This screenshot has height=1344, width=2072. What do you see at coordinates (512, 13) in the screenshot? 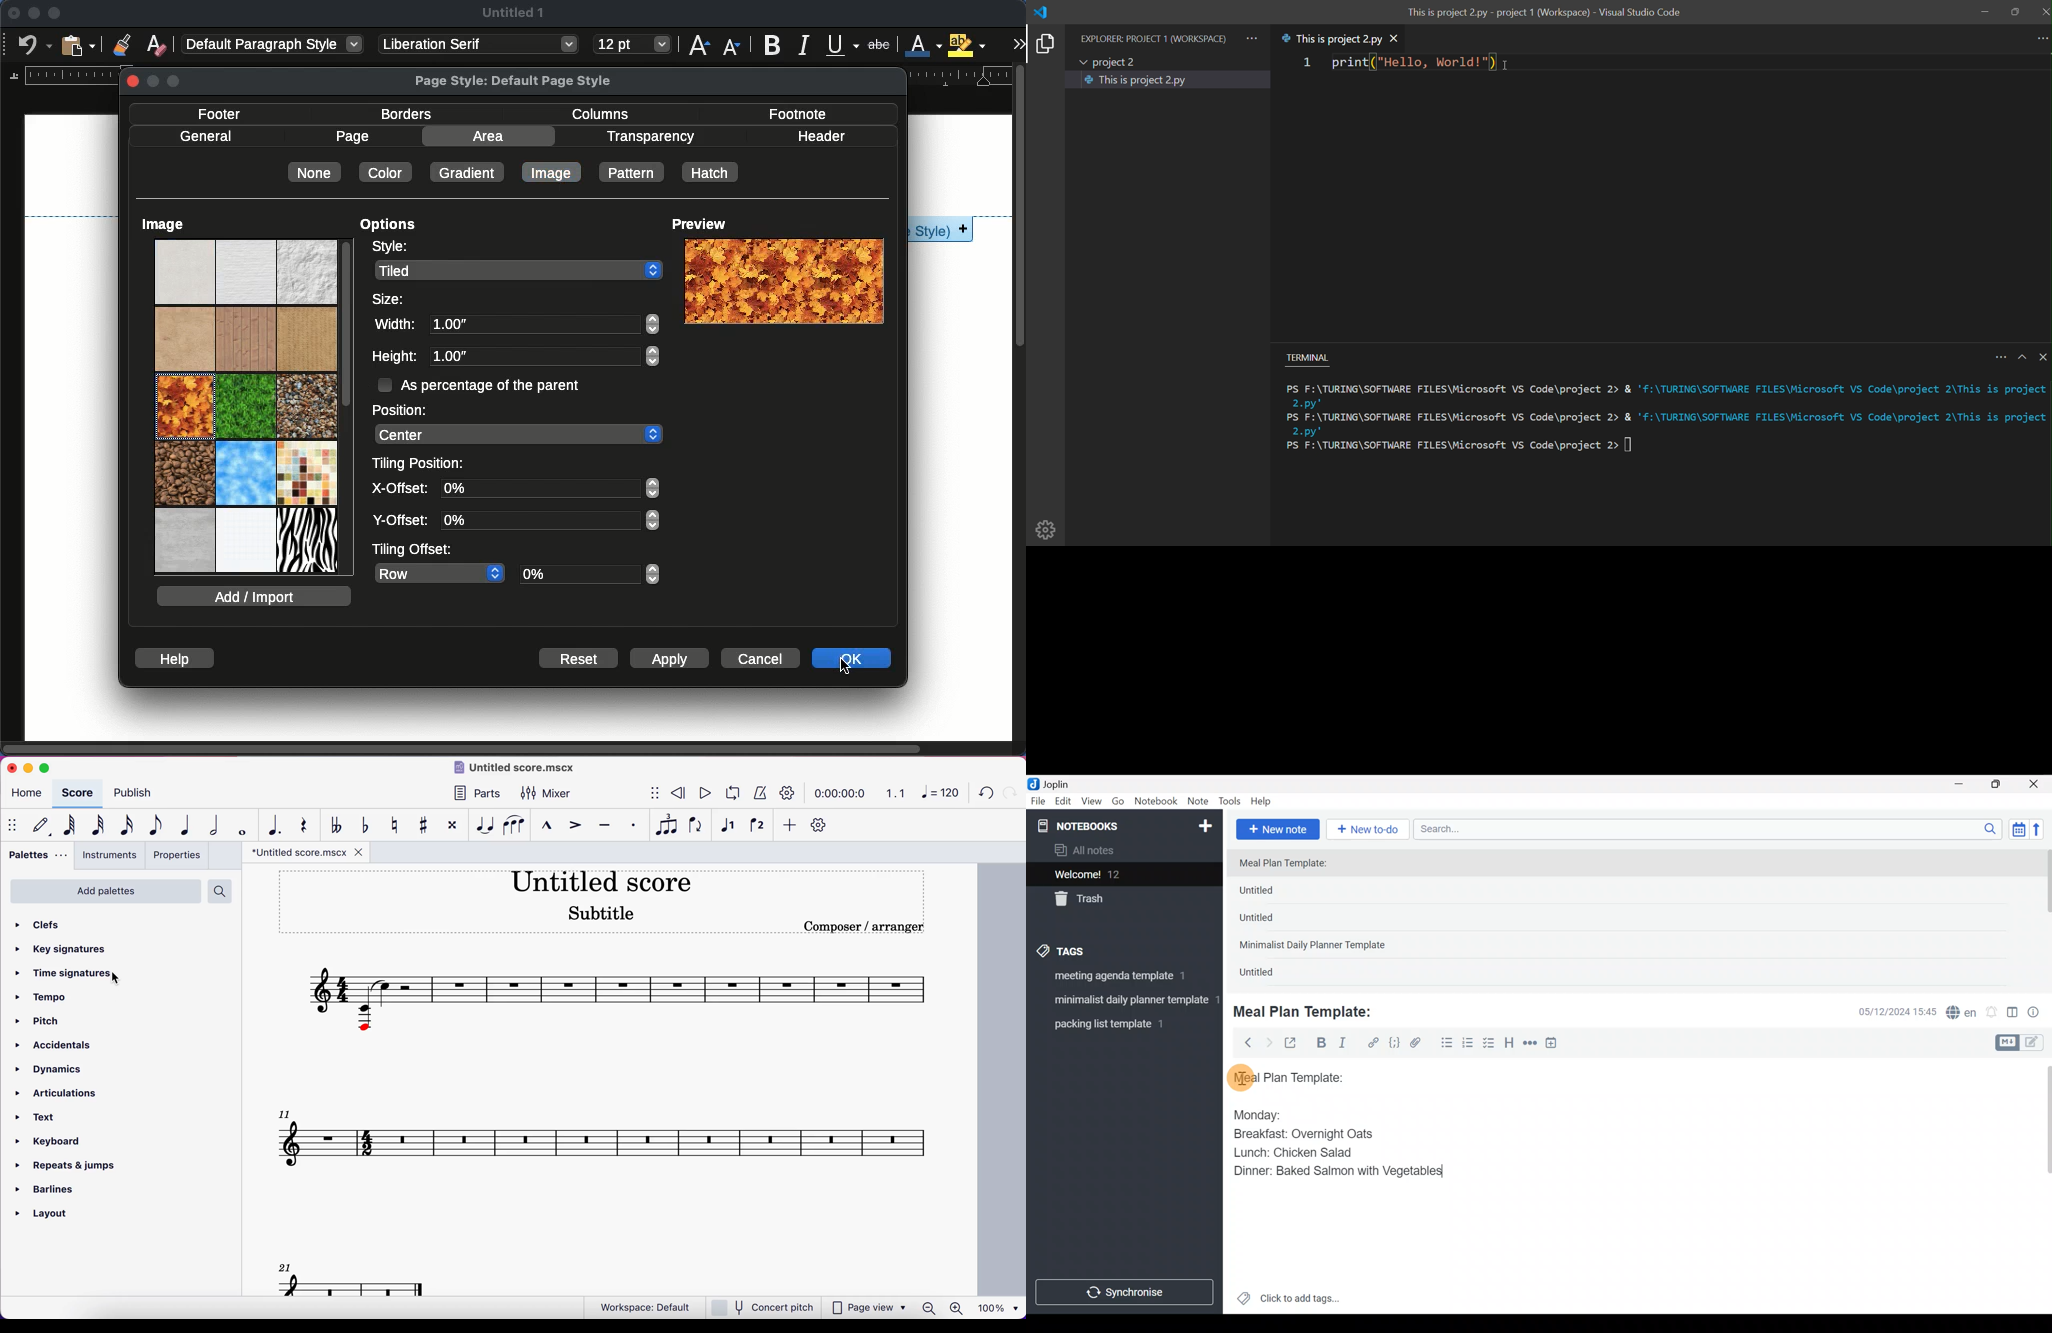
I see `Untitled 1` at bounding box center [512, 13].